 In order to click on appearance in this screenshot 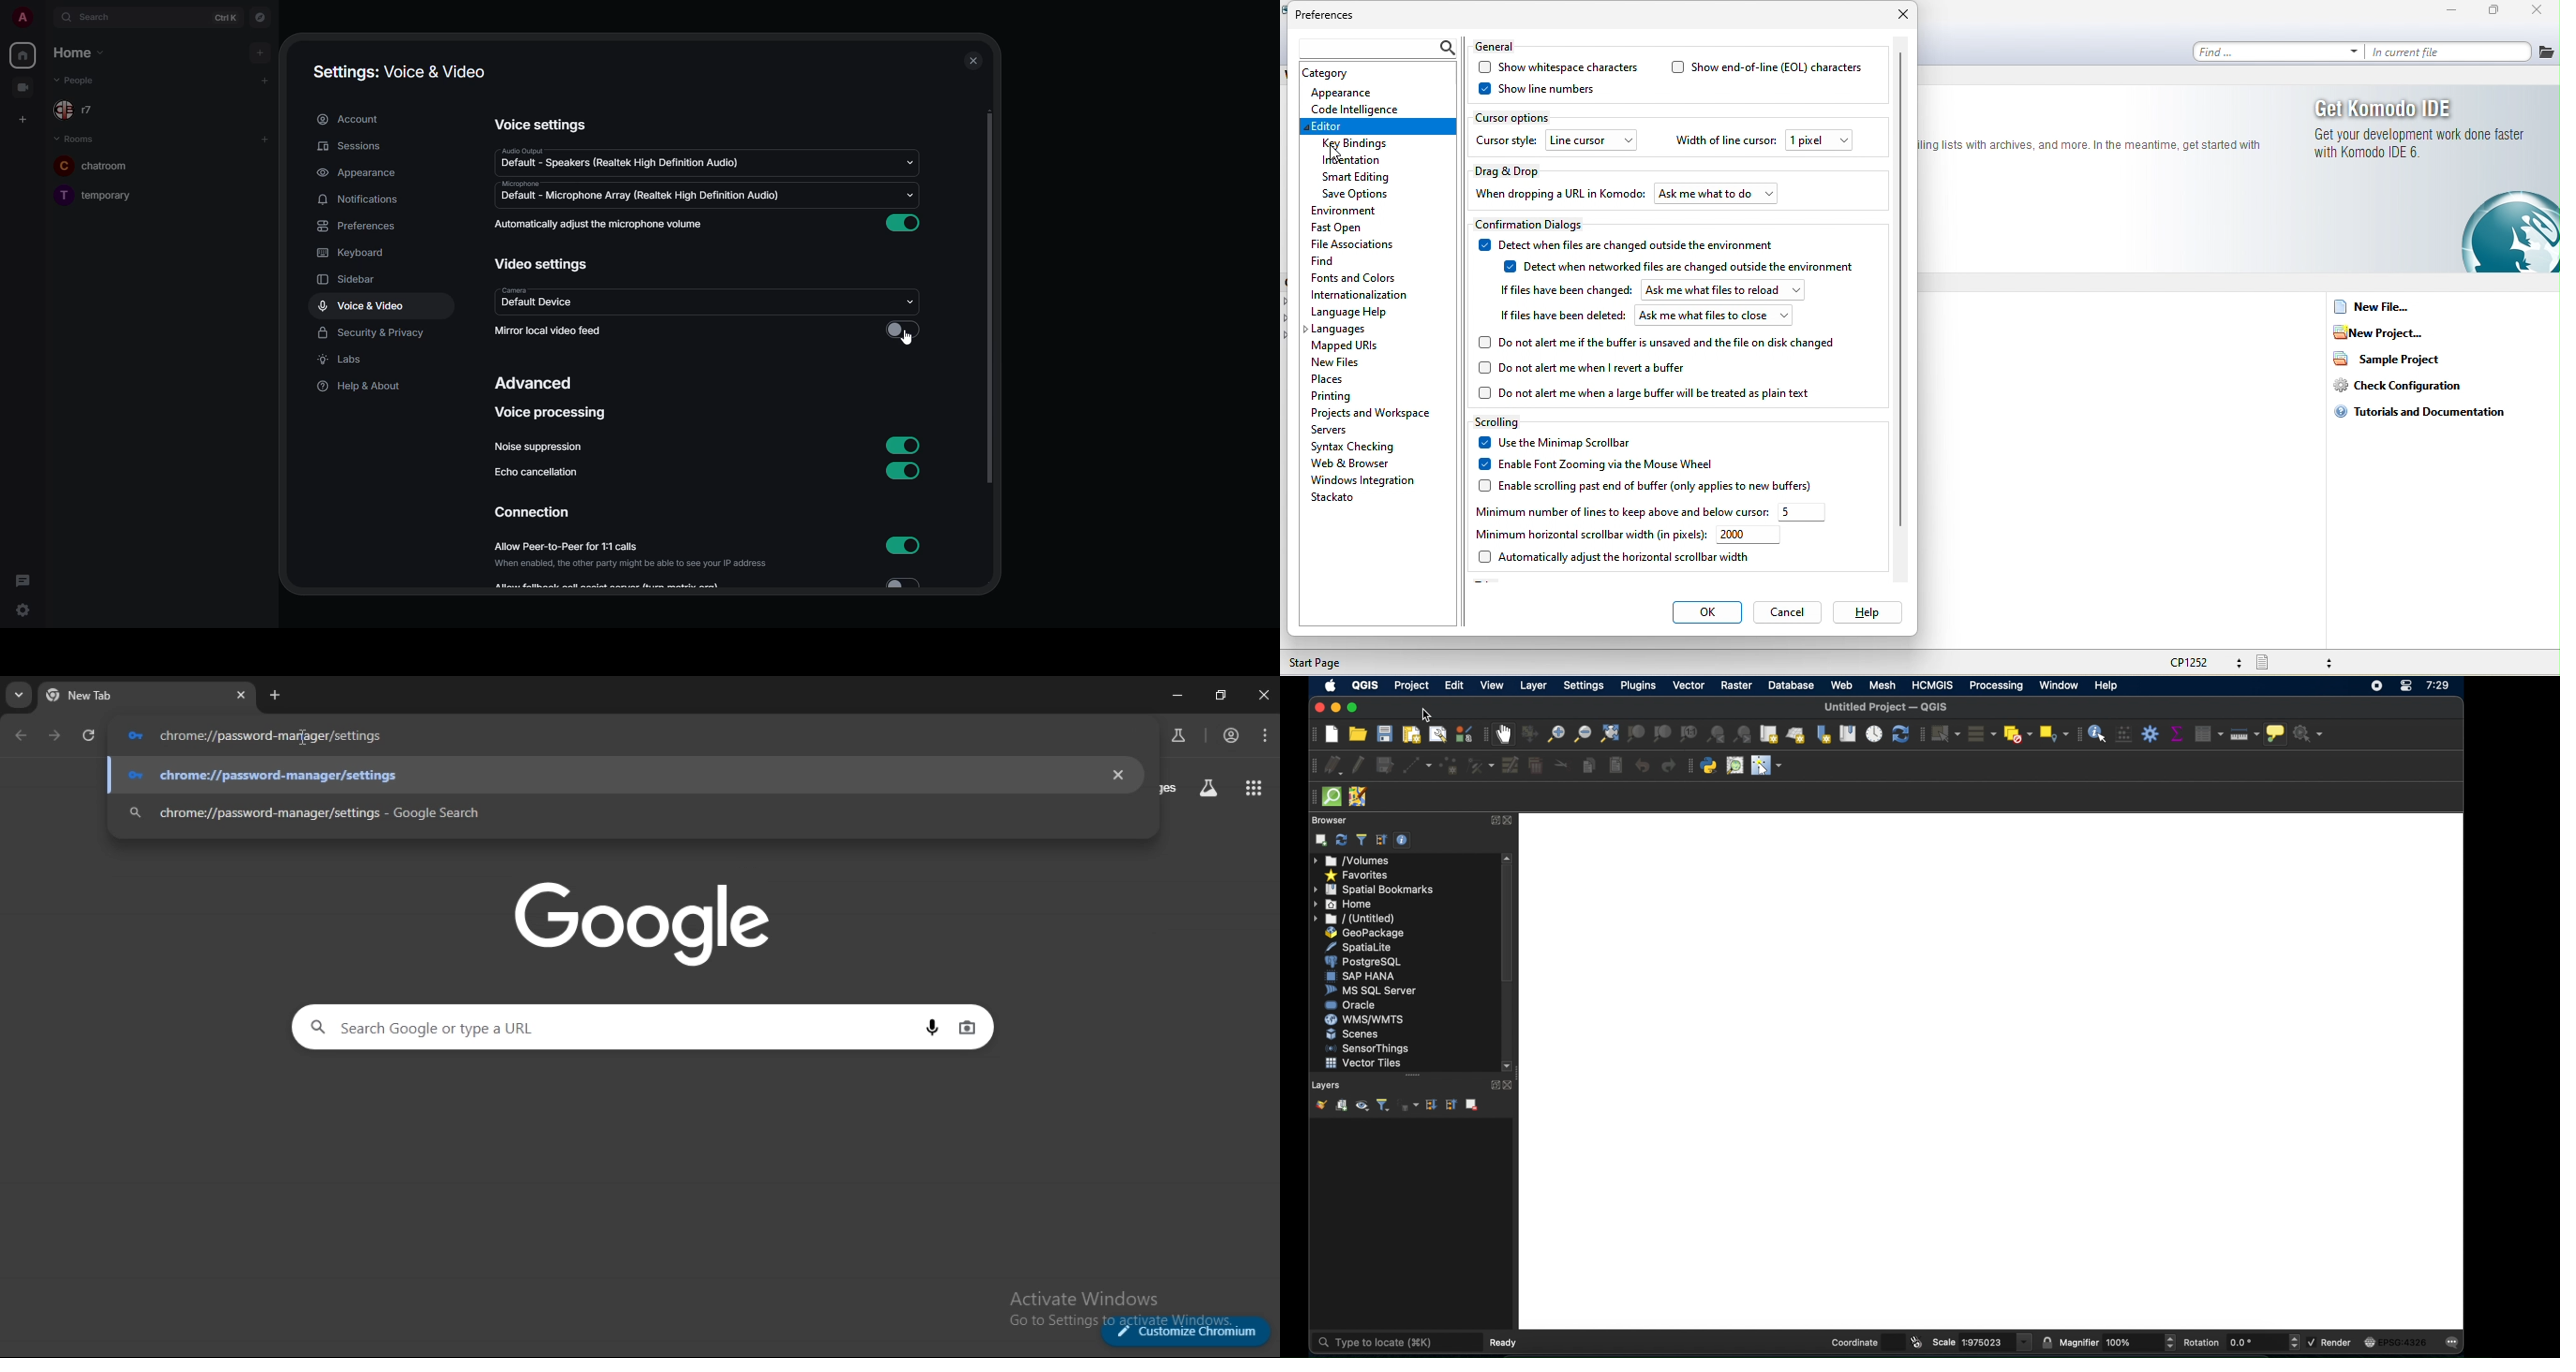, I will do `click(357, 174)`.